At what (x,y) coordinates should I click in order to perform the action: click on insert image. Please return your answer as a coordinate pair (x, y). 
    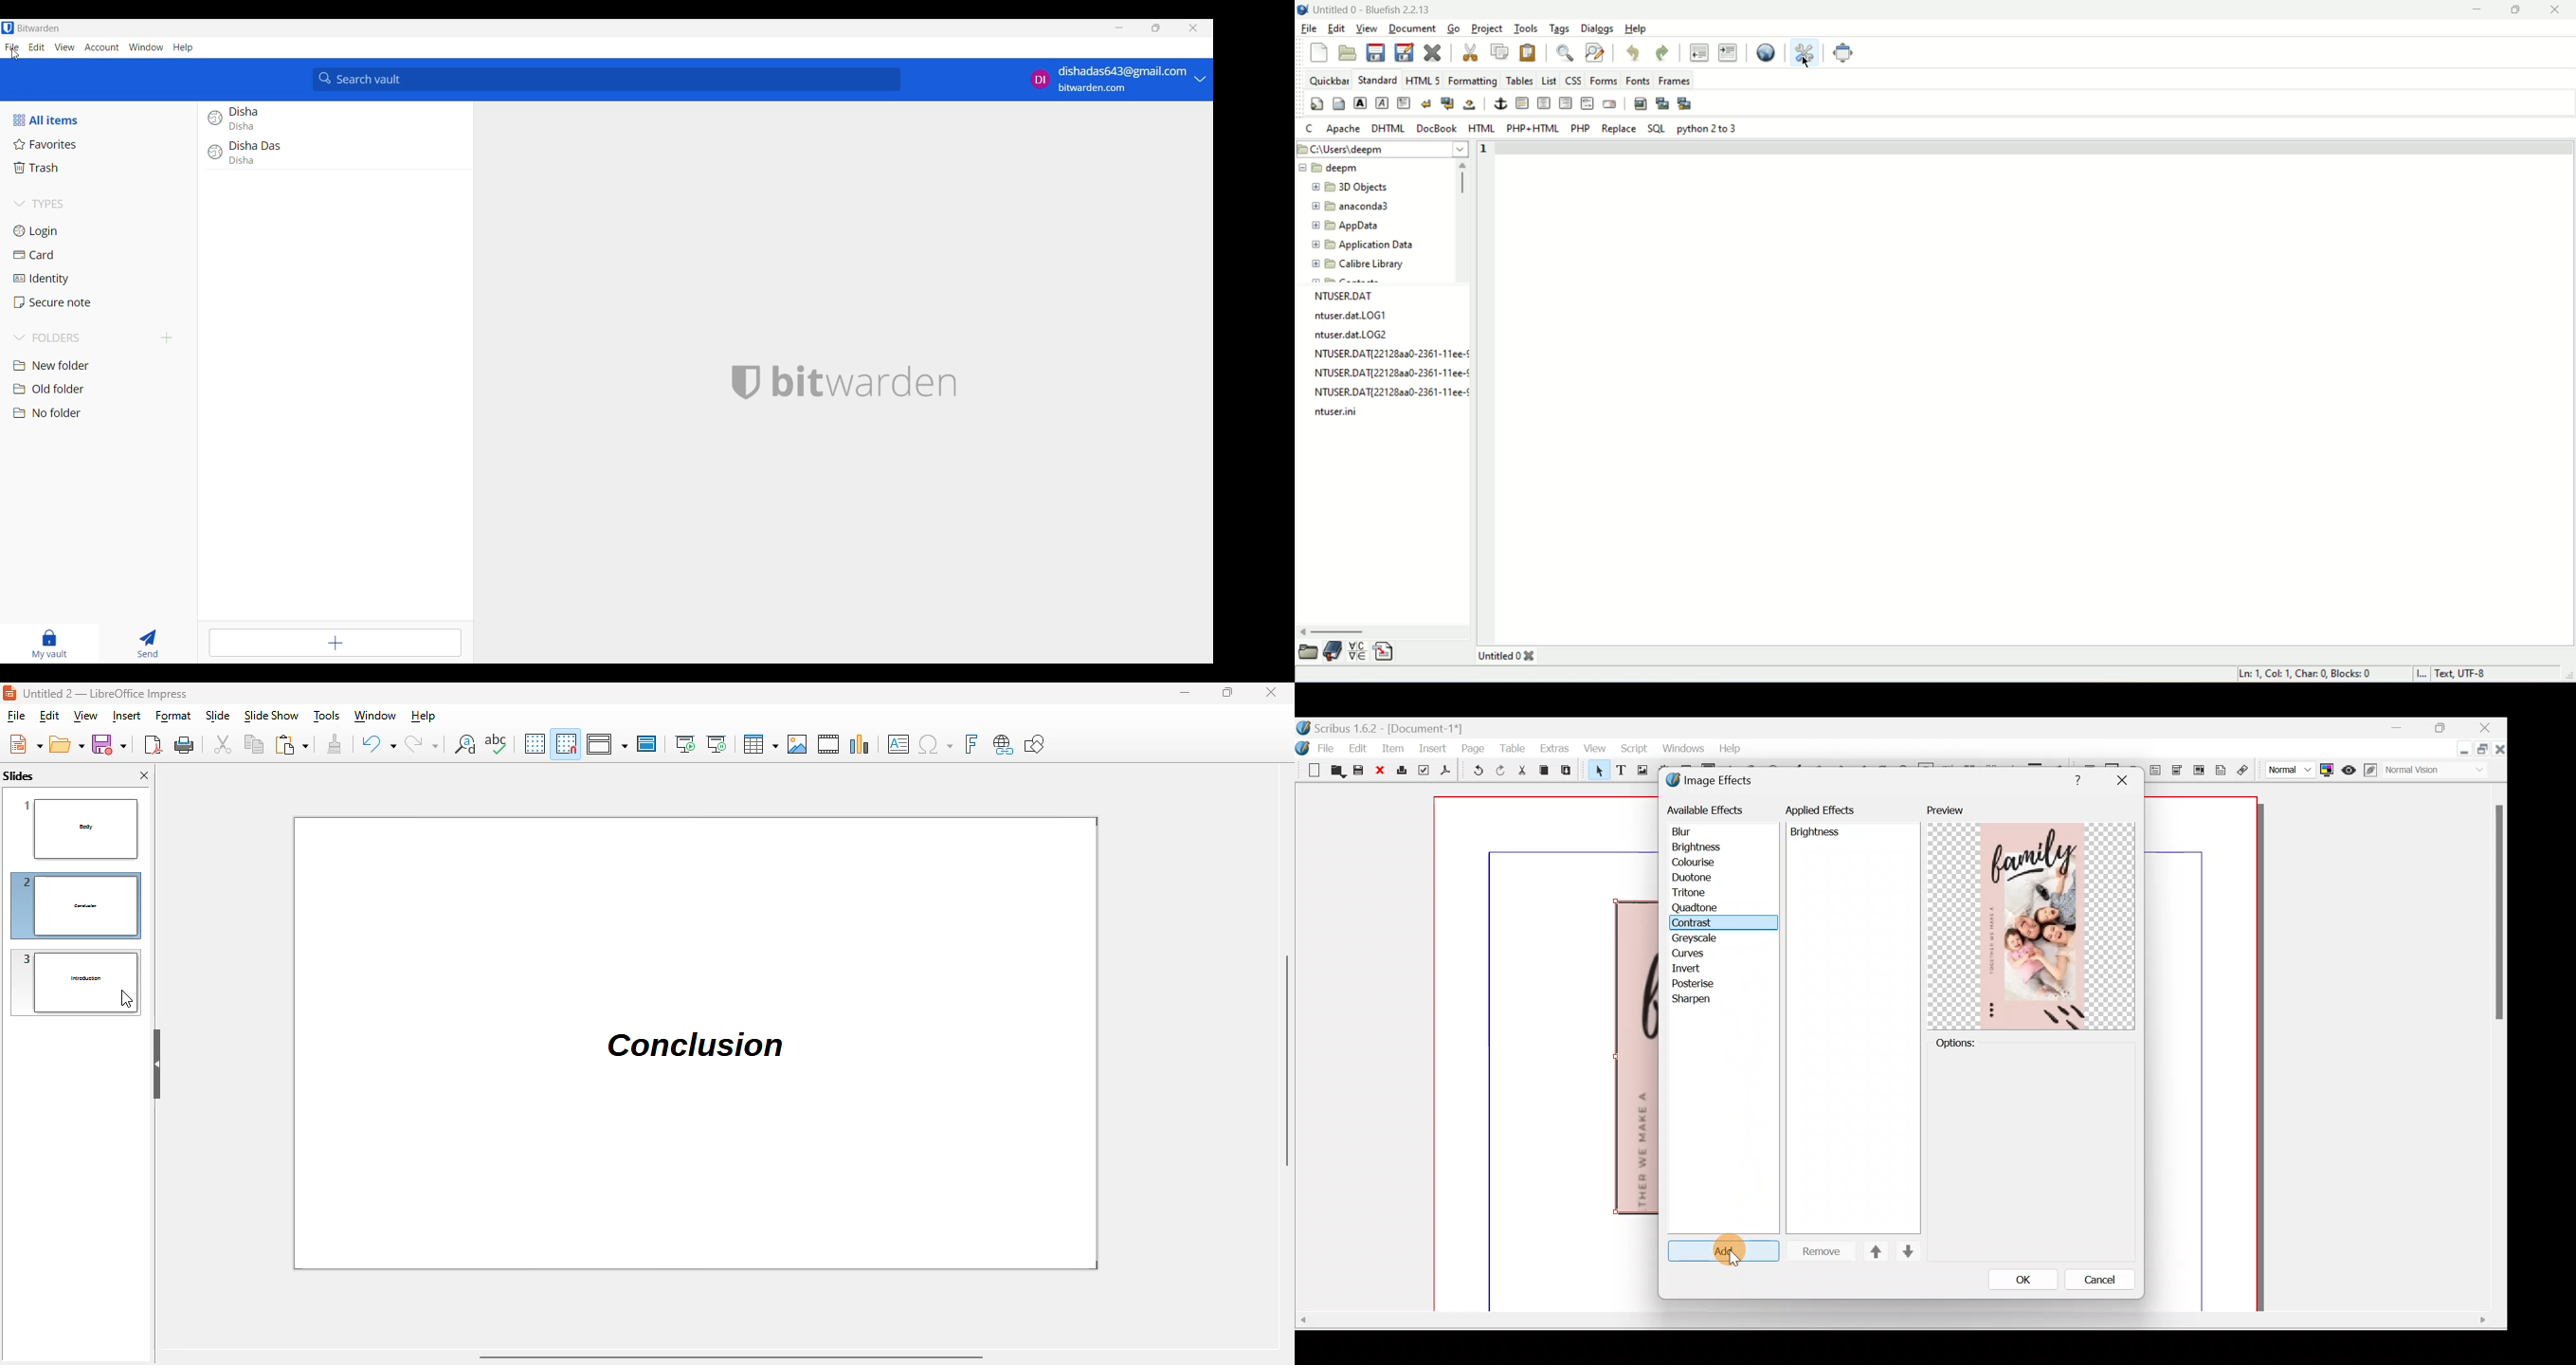
    Looking at the image, I should click on (1640, 103).